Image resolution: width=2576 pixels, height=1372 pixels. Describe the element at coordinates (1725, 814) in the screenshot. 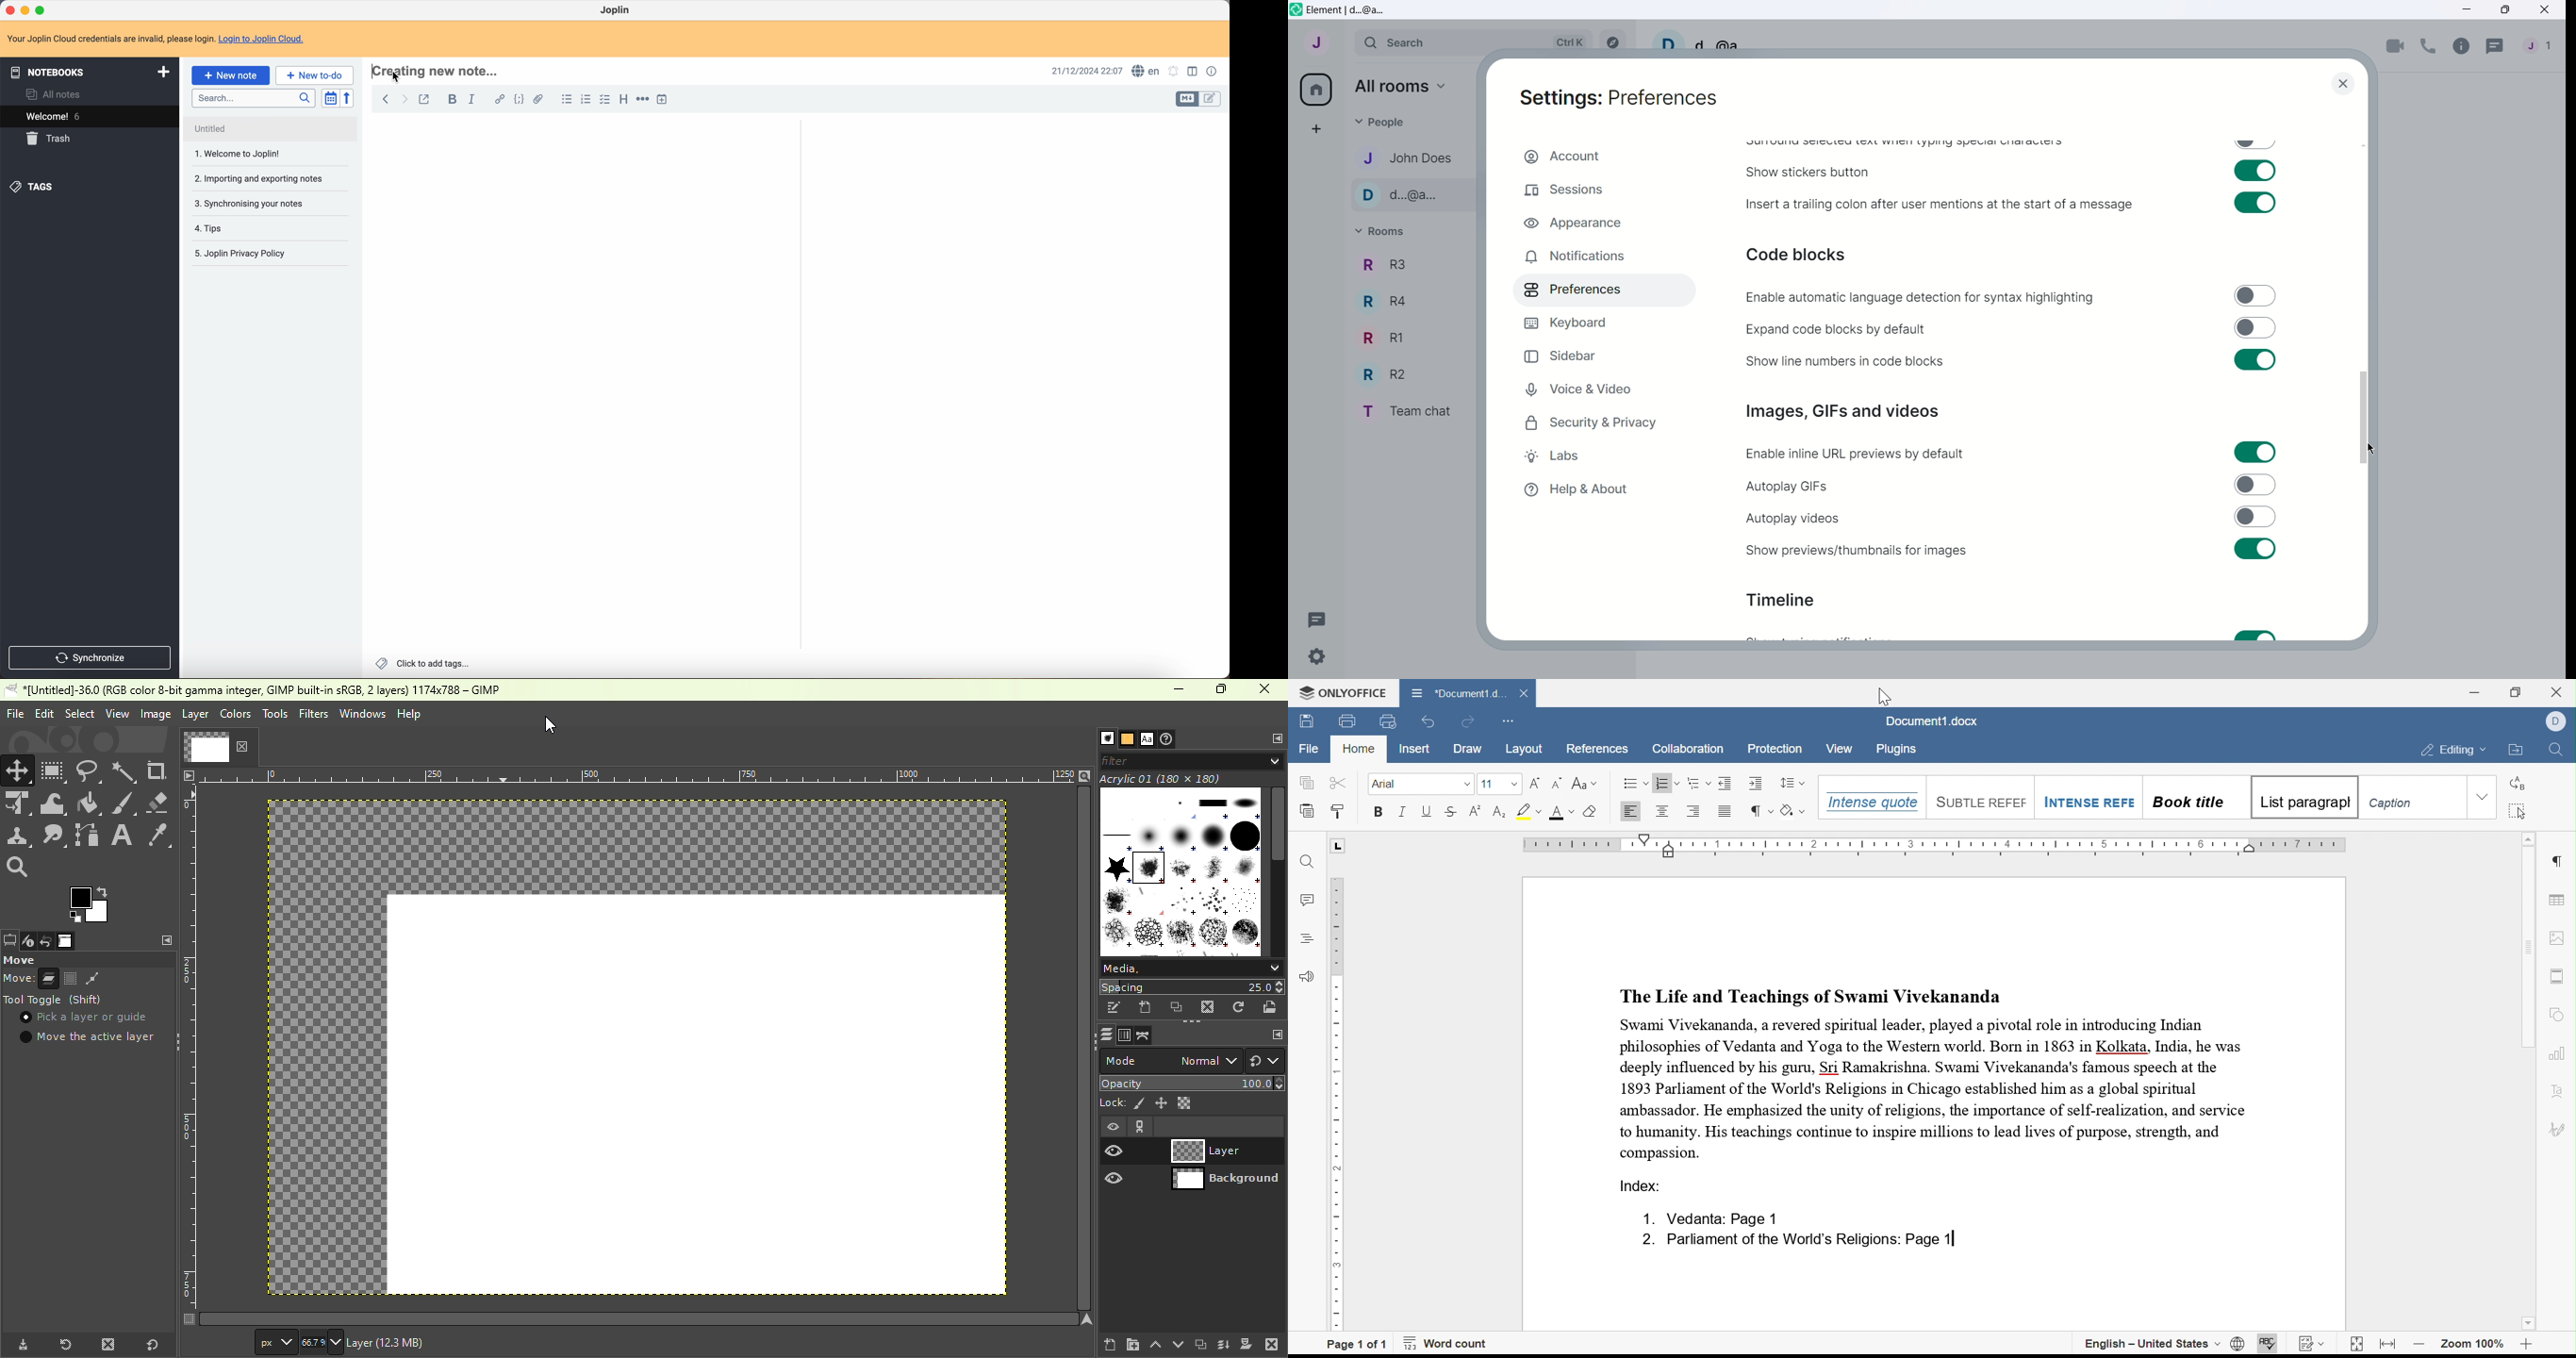

I see `justified` at that location.